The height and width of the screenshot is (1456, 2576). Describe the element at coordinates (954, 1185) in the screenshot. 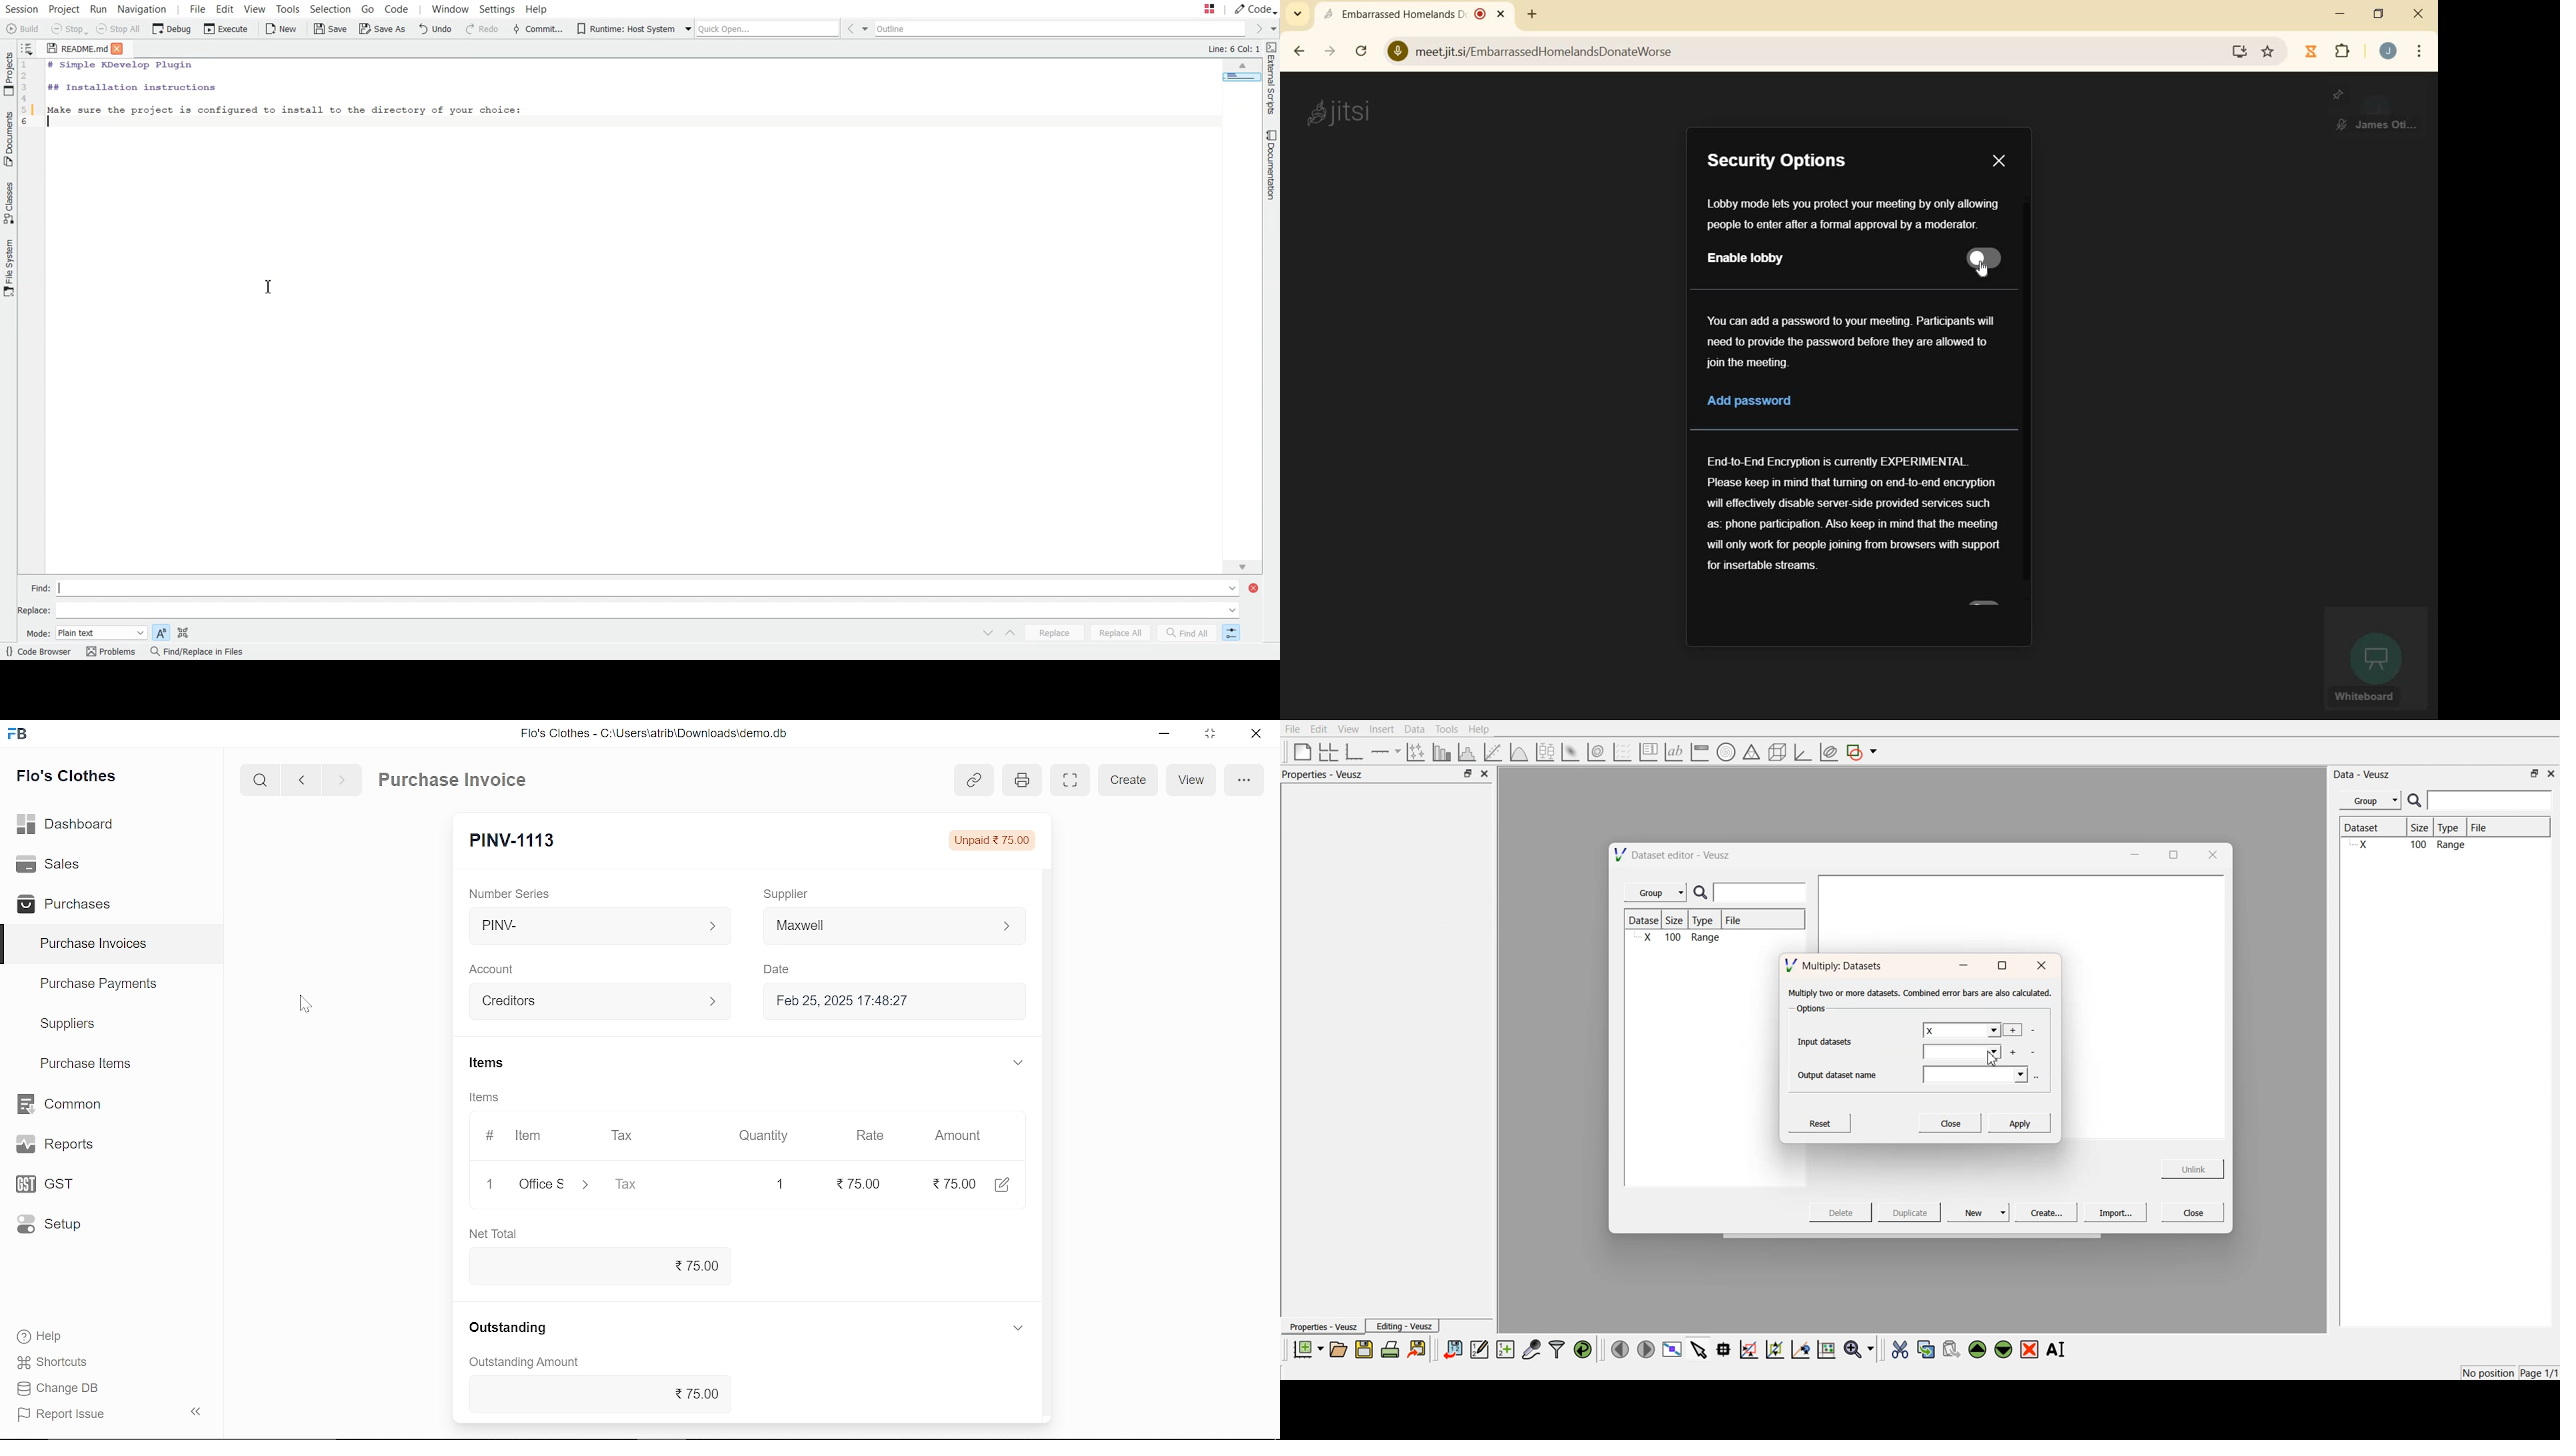

I see `0.00` at that location.